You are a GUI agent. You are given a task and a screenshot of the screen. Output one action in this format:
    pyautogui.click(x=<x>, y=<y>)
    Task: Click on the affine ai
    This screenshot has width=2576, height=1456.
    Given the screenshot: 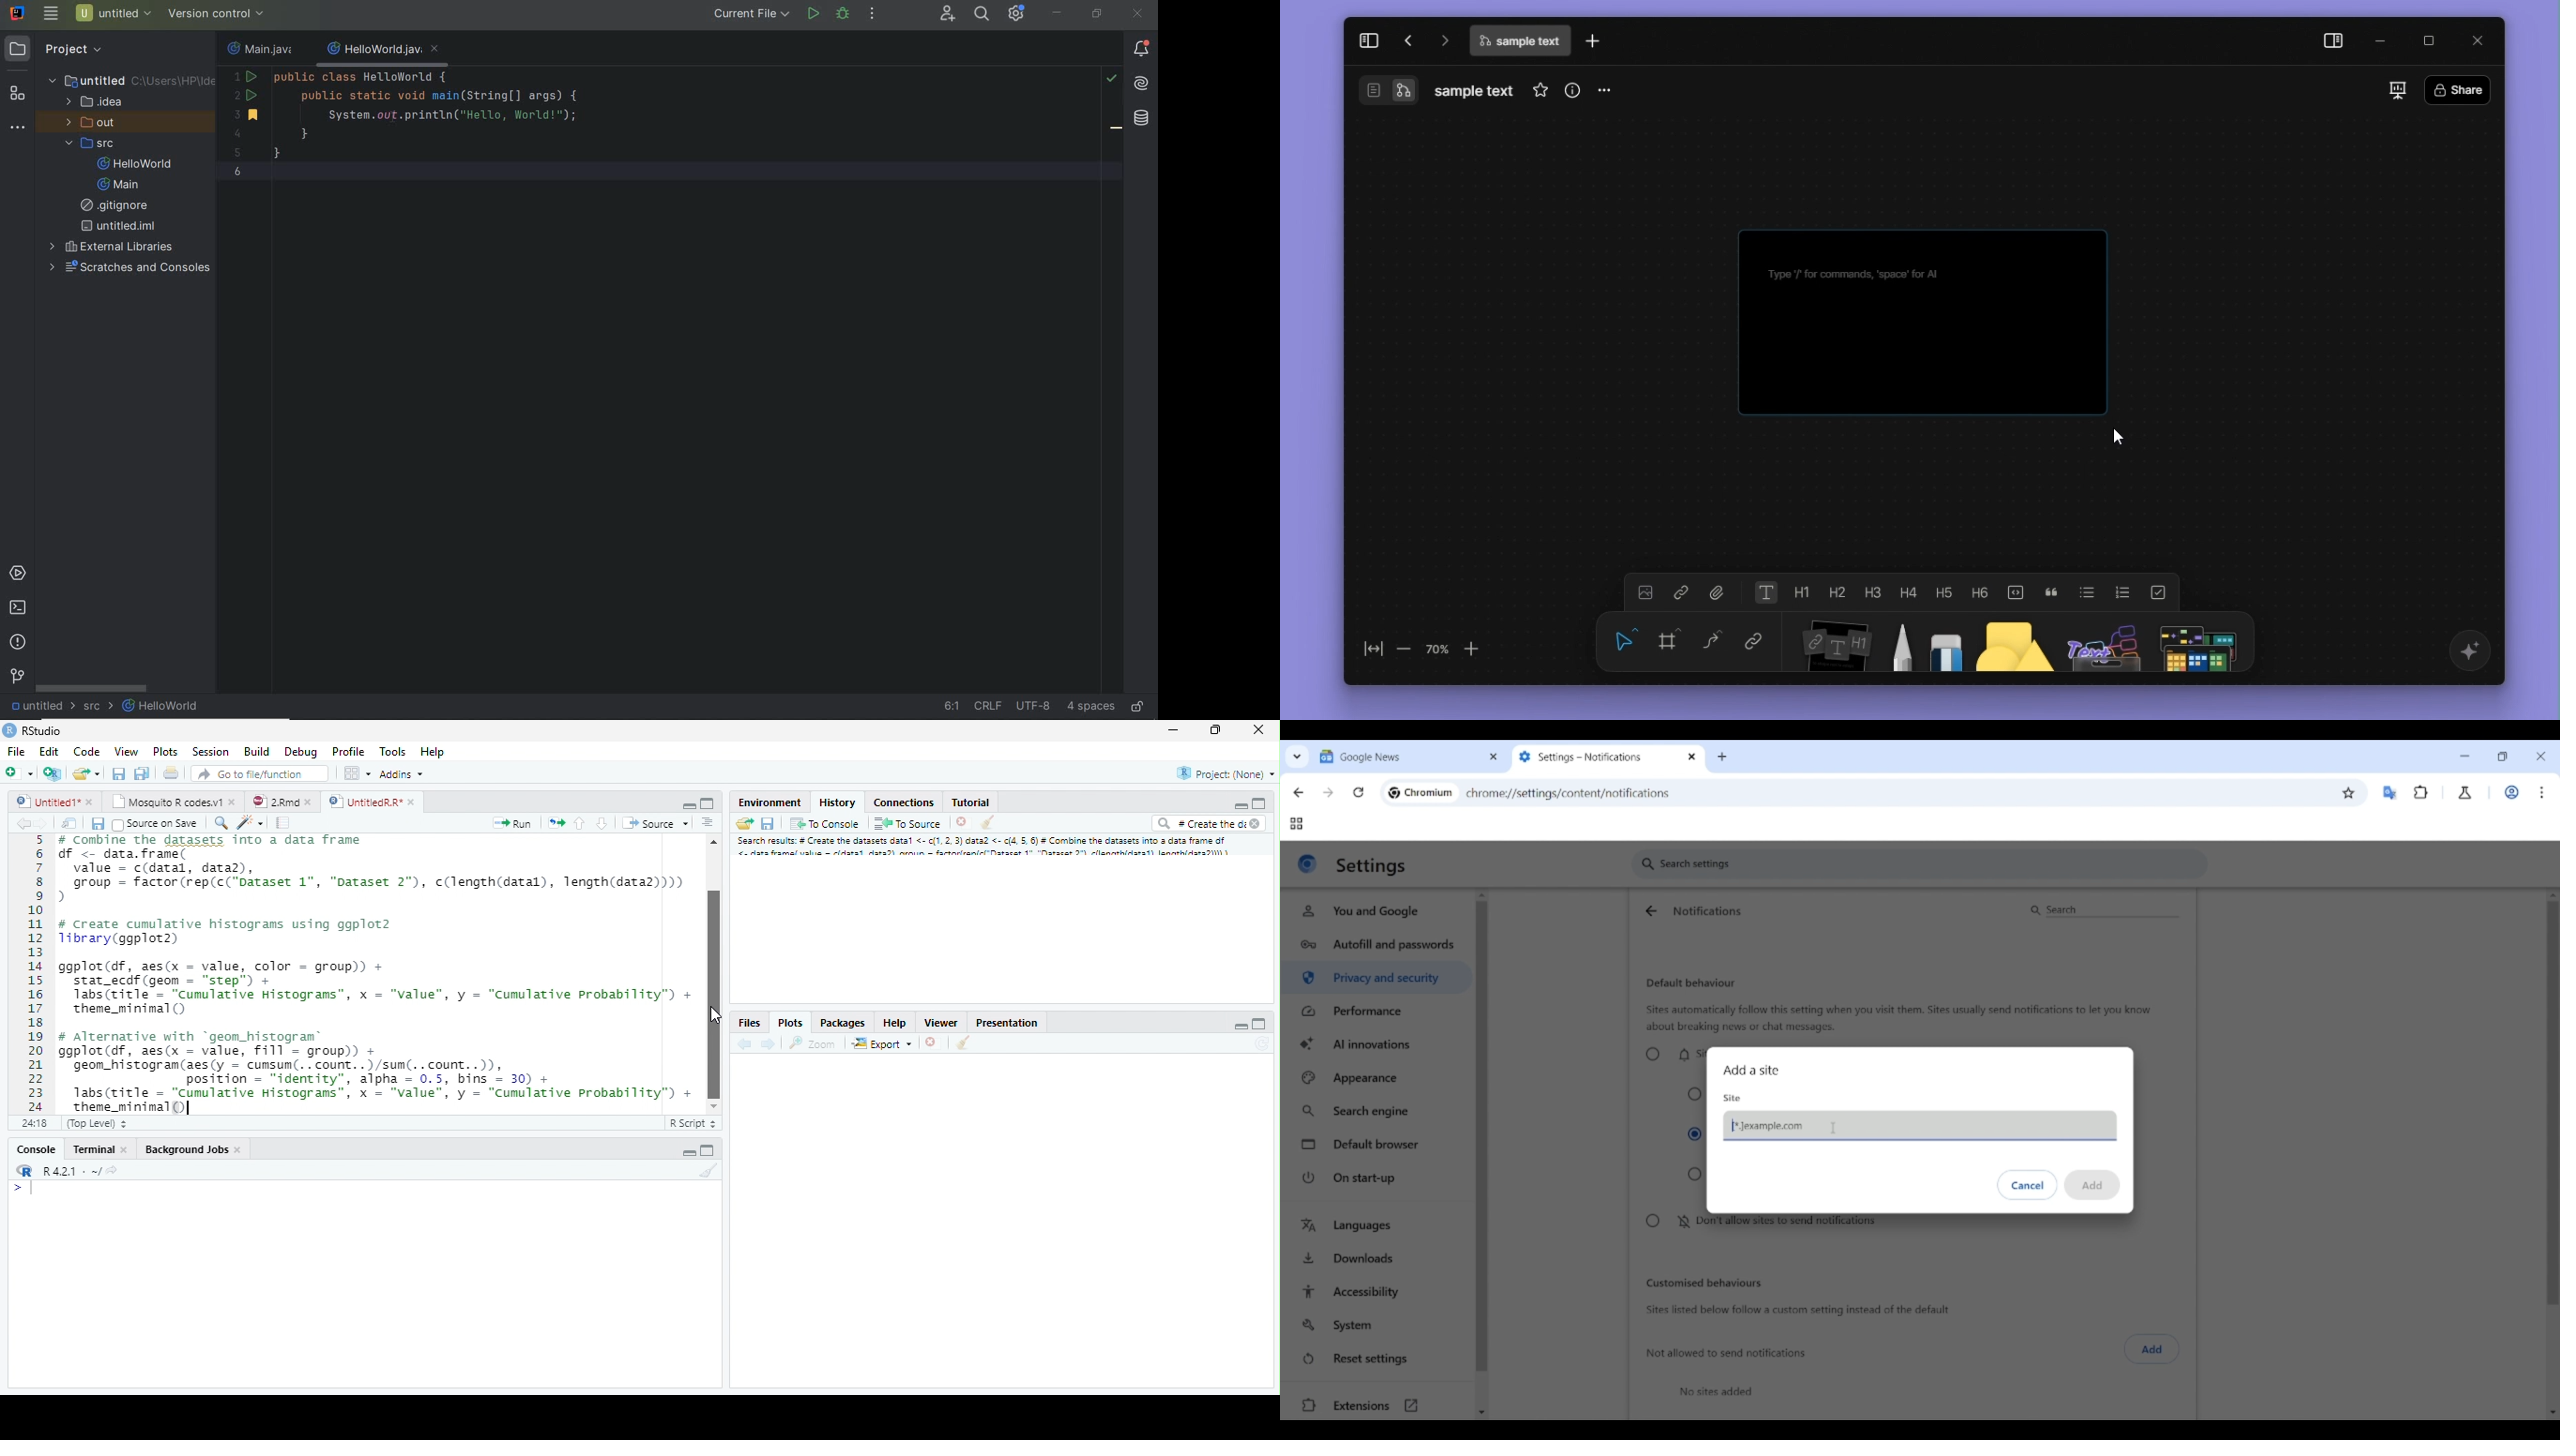 What is the action you would take?
    pyautogui.click(x=2467, y=651)
    